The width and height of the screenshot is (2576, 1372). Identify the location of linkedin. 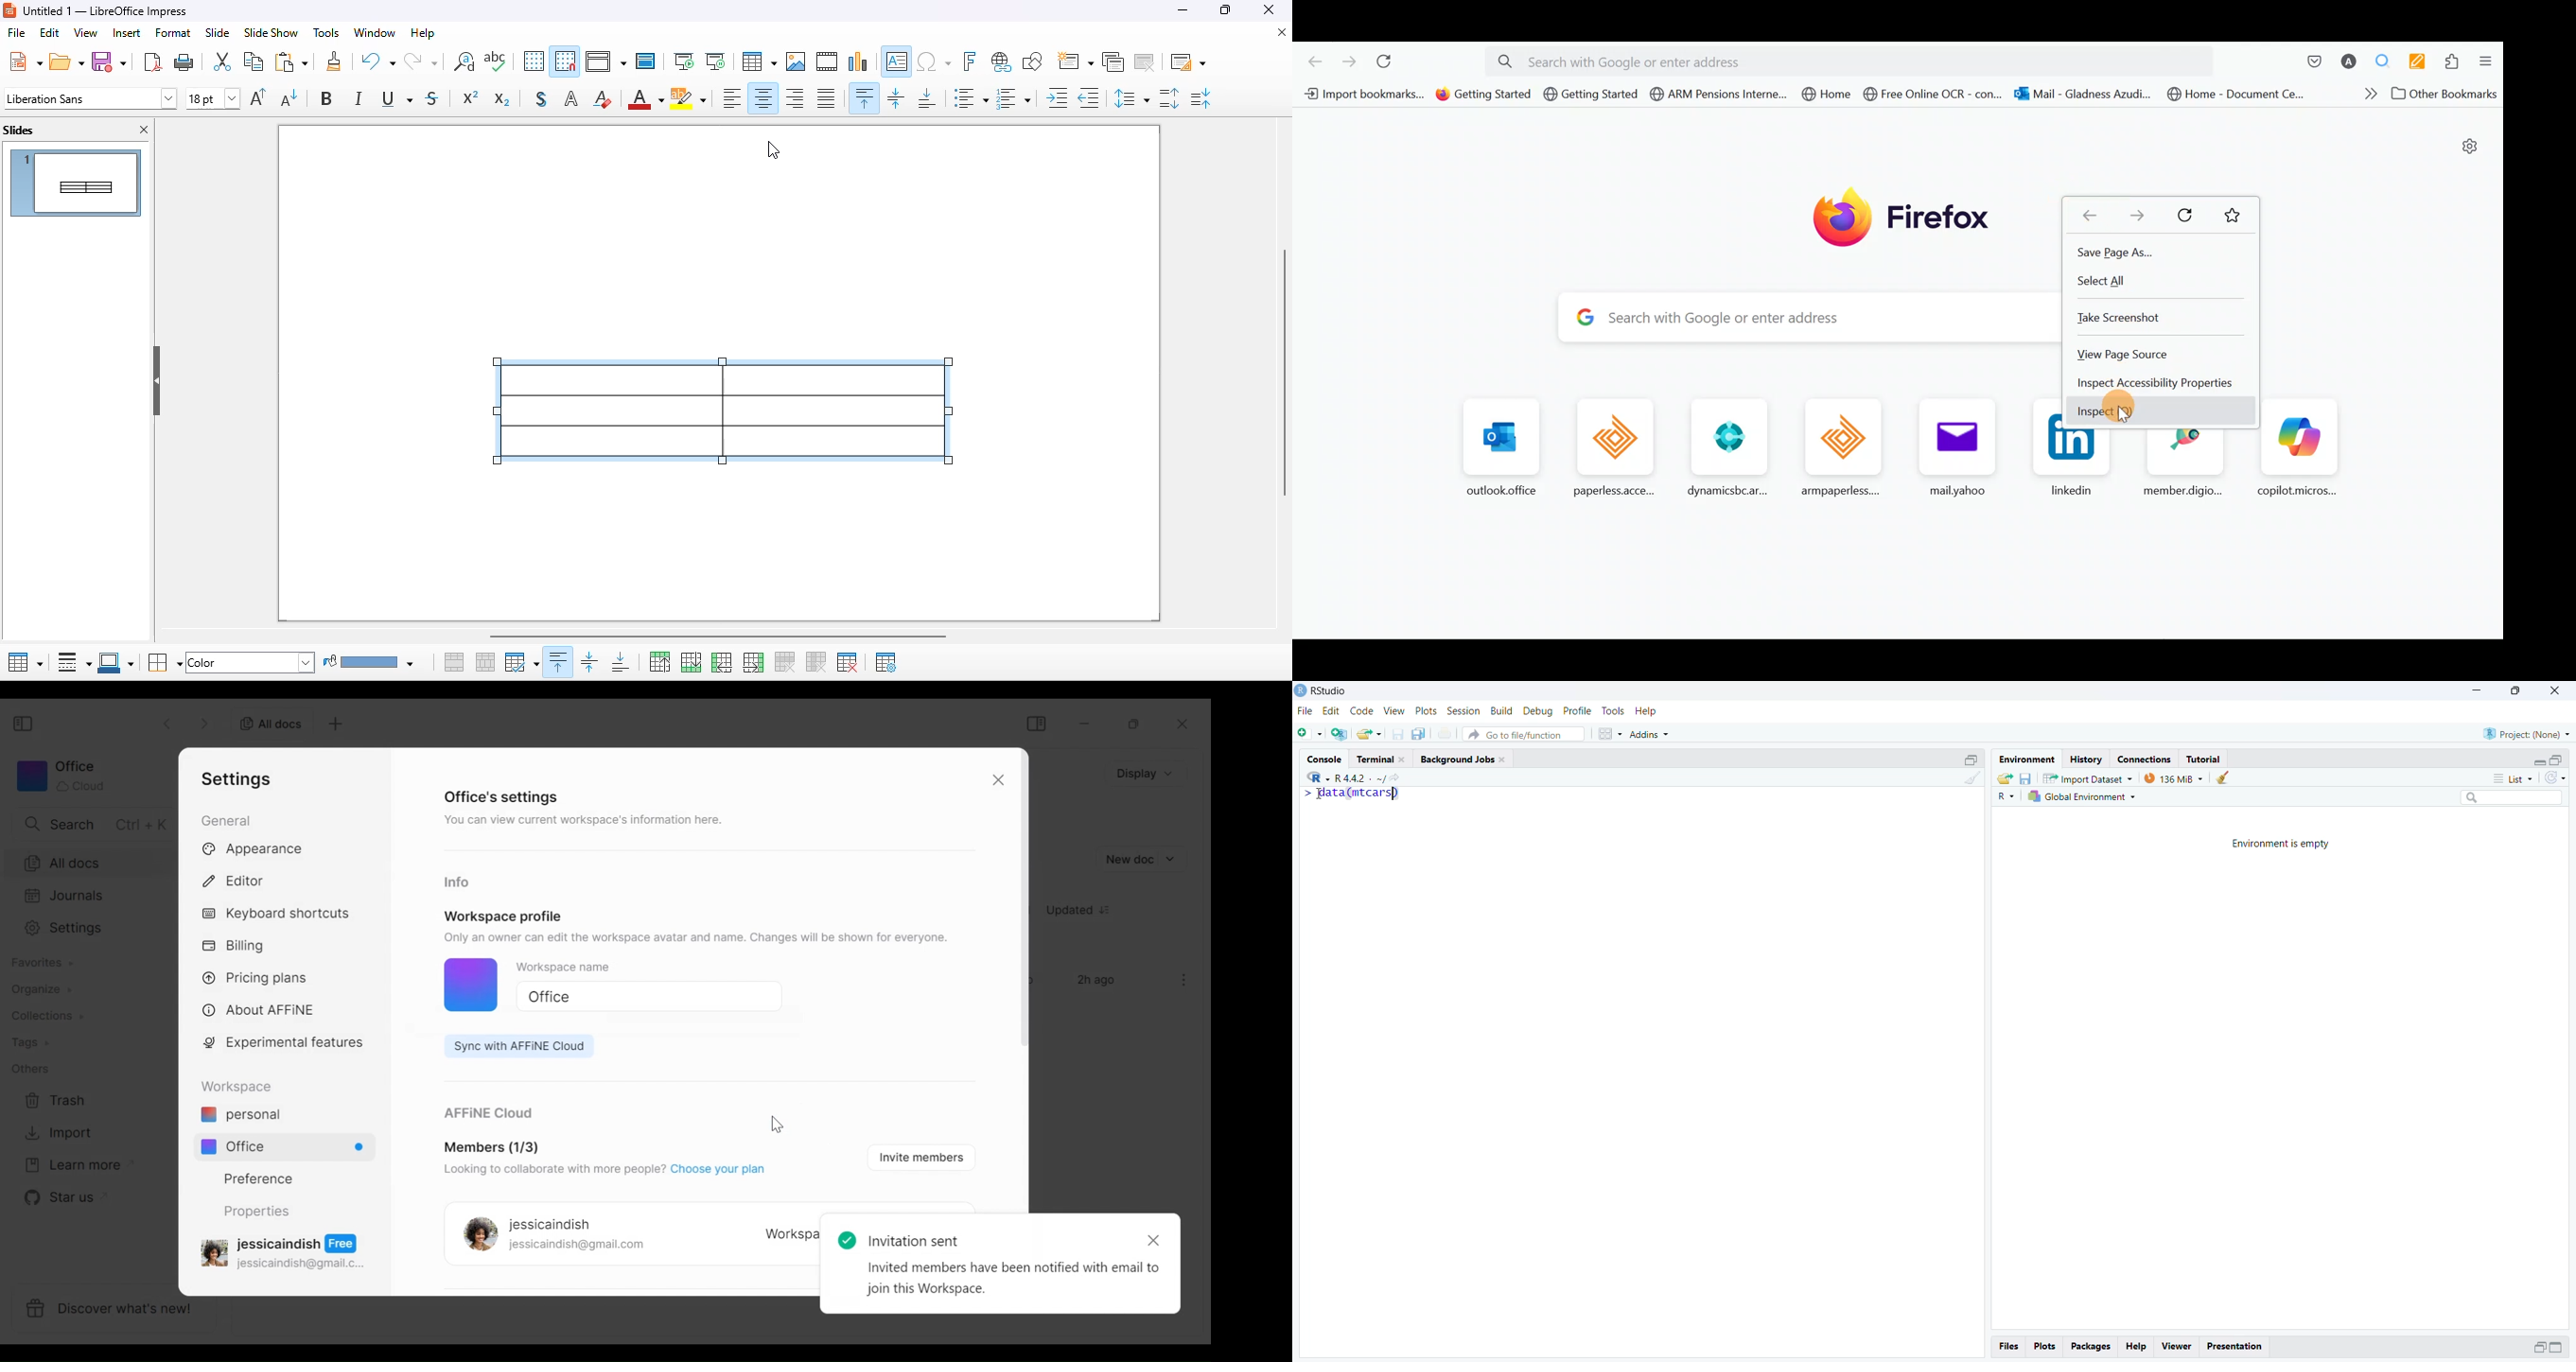
(2074, 466).